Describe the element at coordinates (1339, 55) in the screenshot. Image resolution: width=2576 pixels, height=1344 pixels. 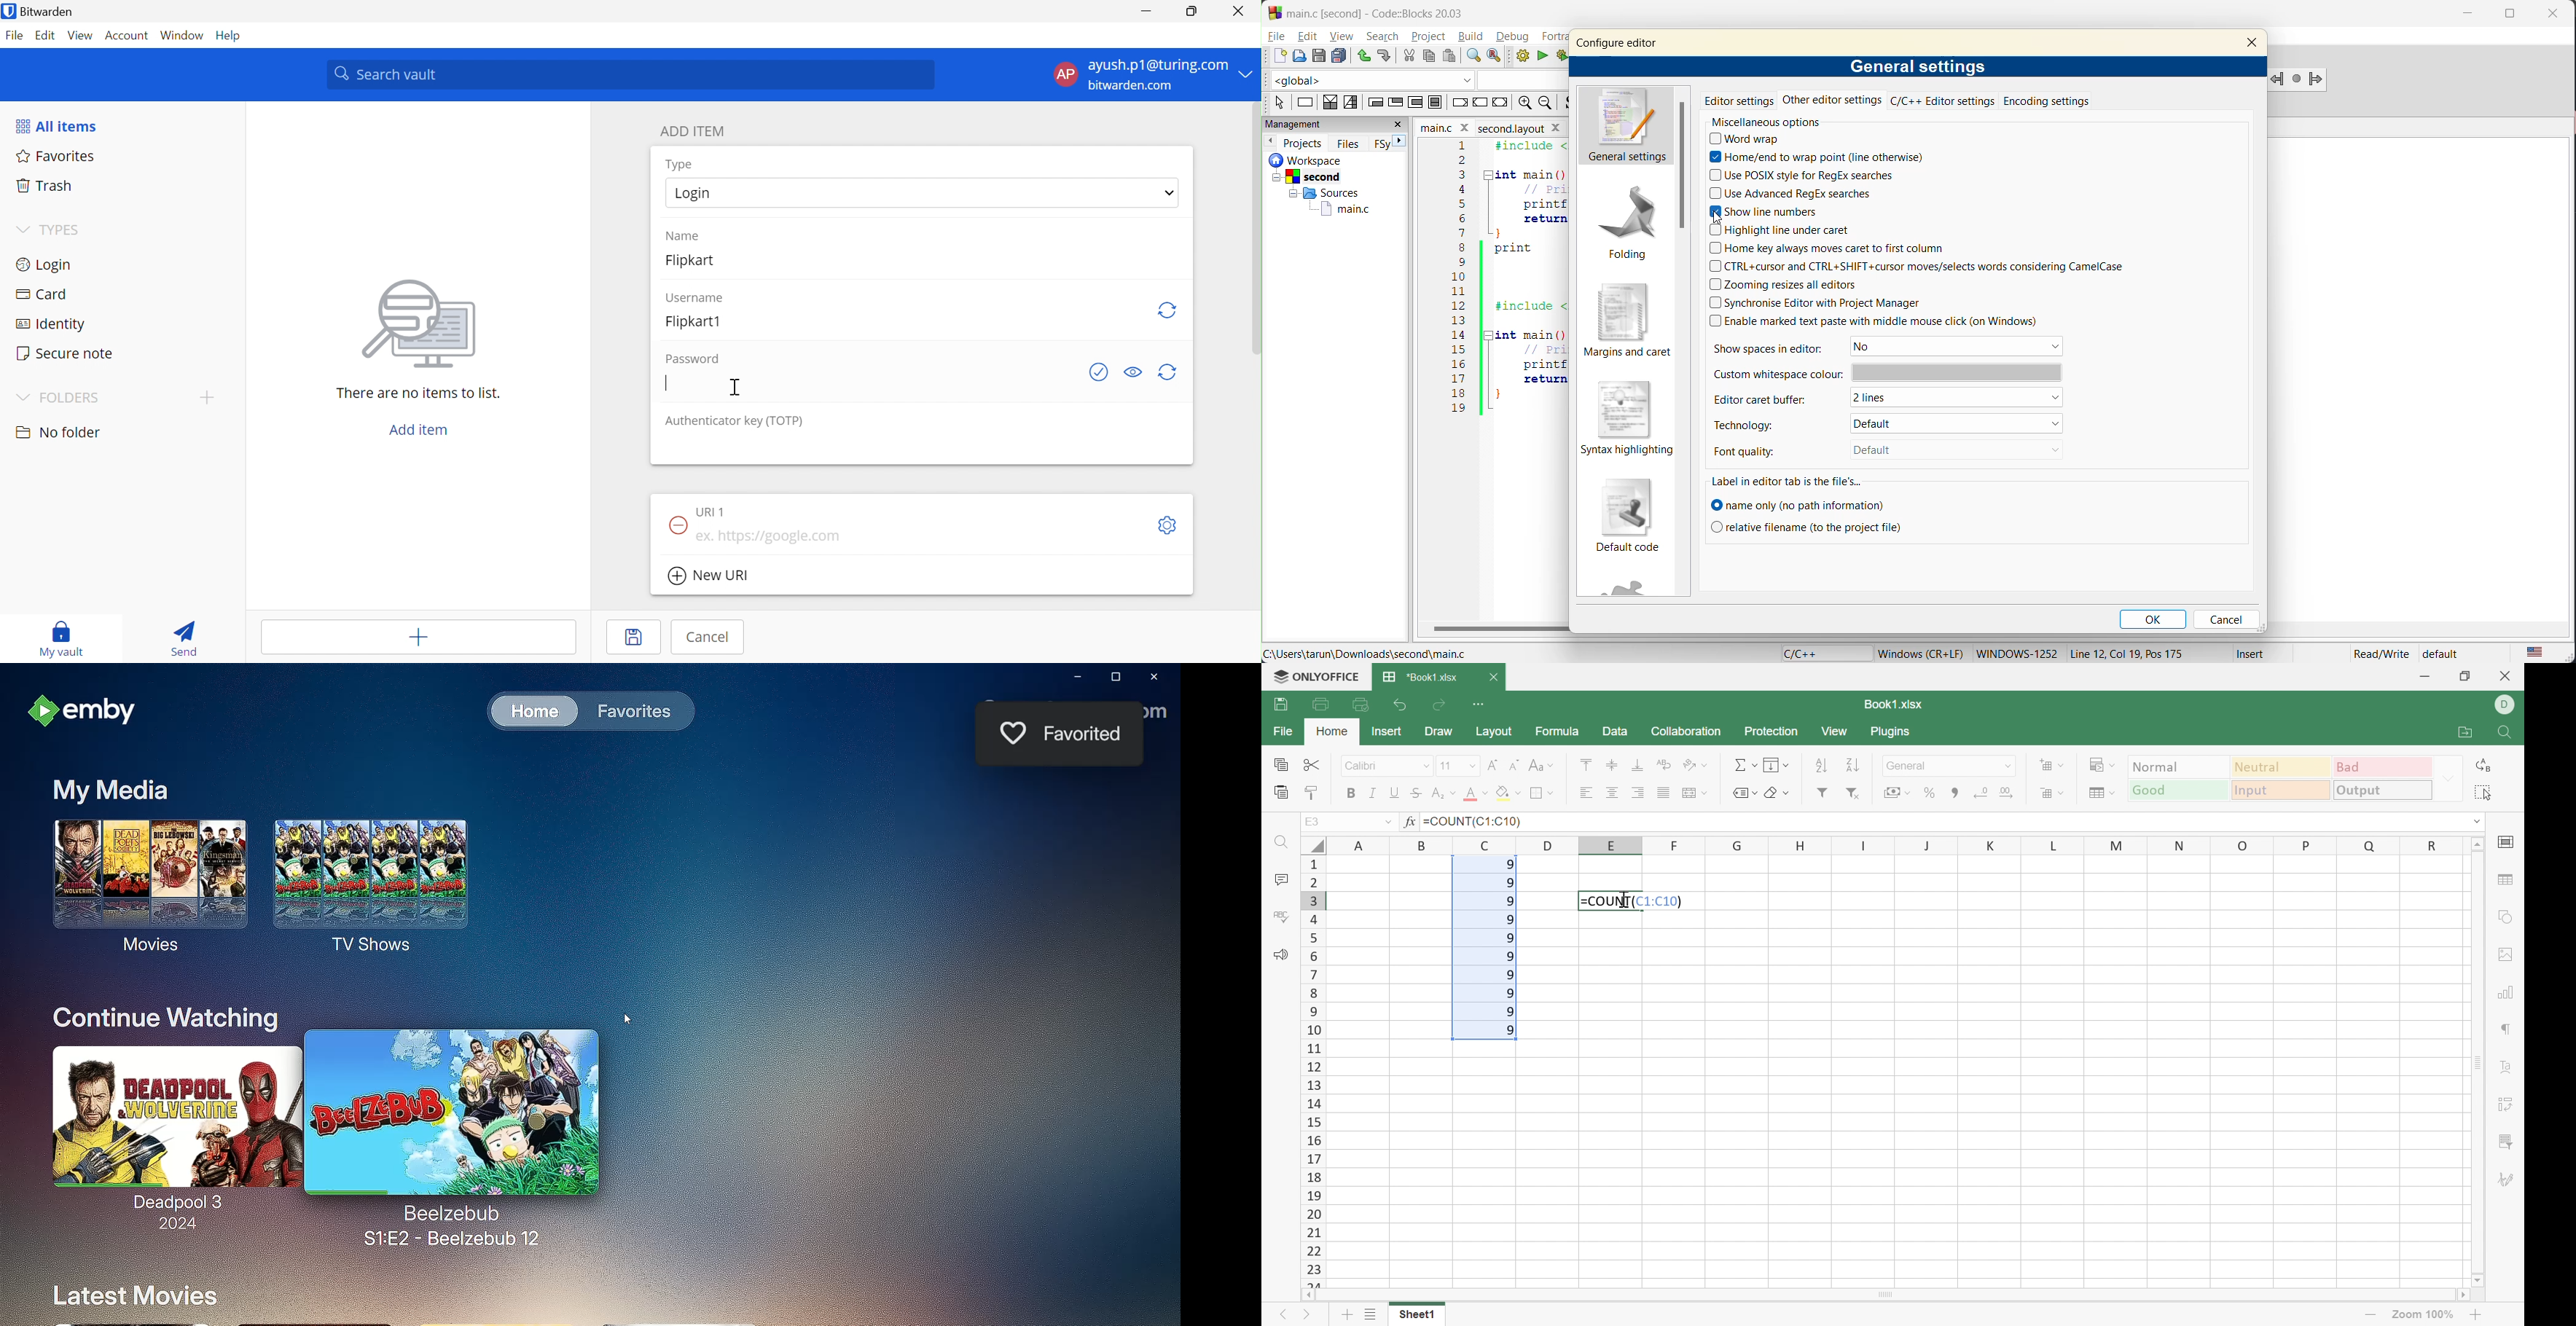
I see `save everything` at that location.